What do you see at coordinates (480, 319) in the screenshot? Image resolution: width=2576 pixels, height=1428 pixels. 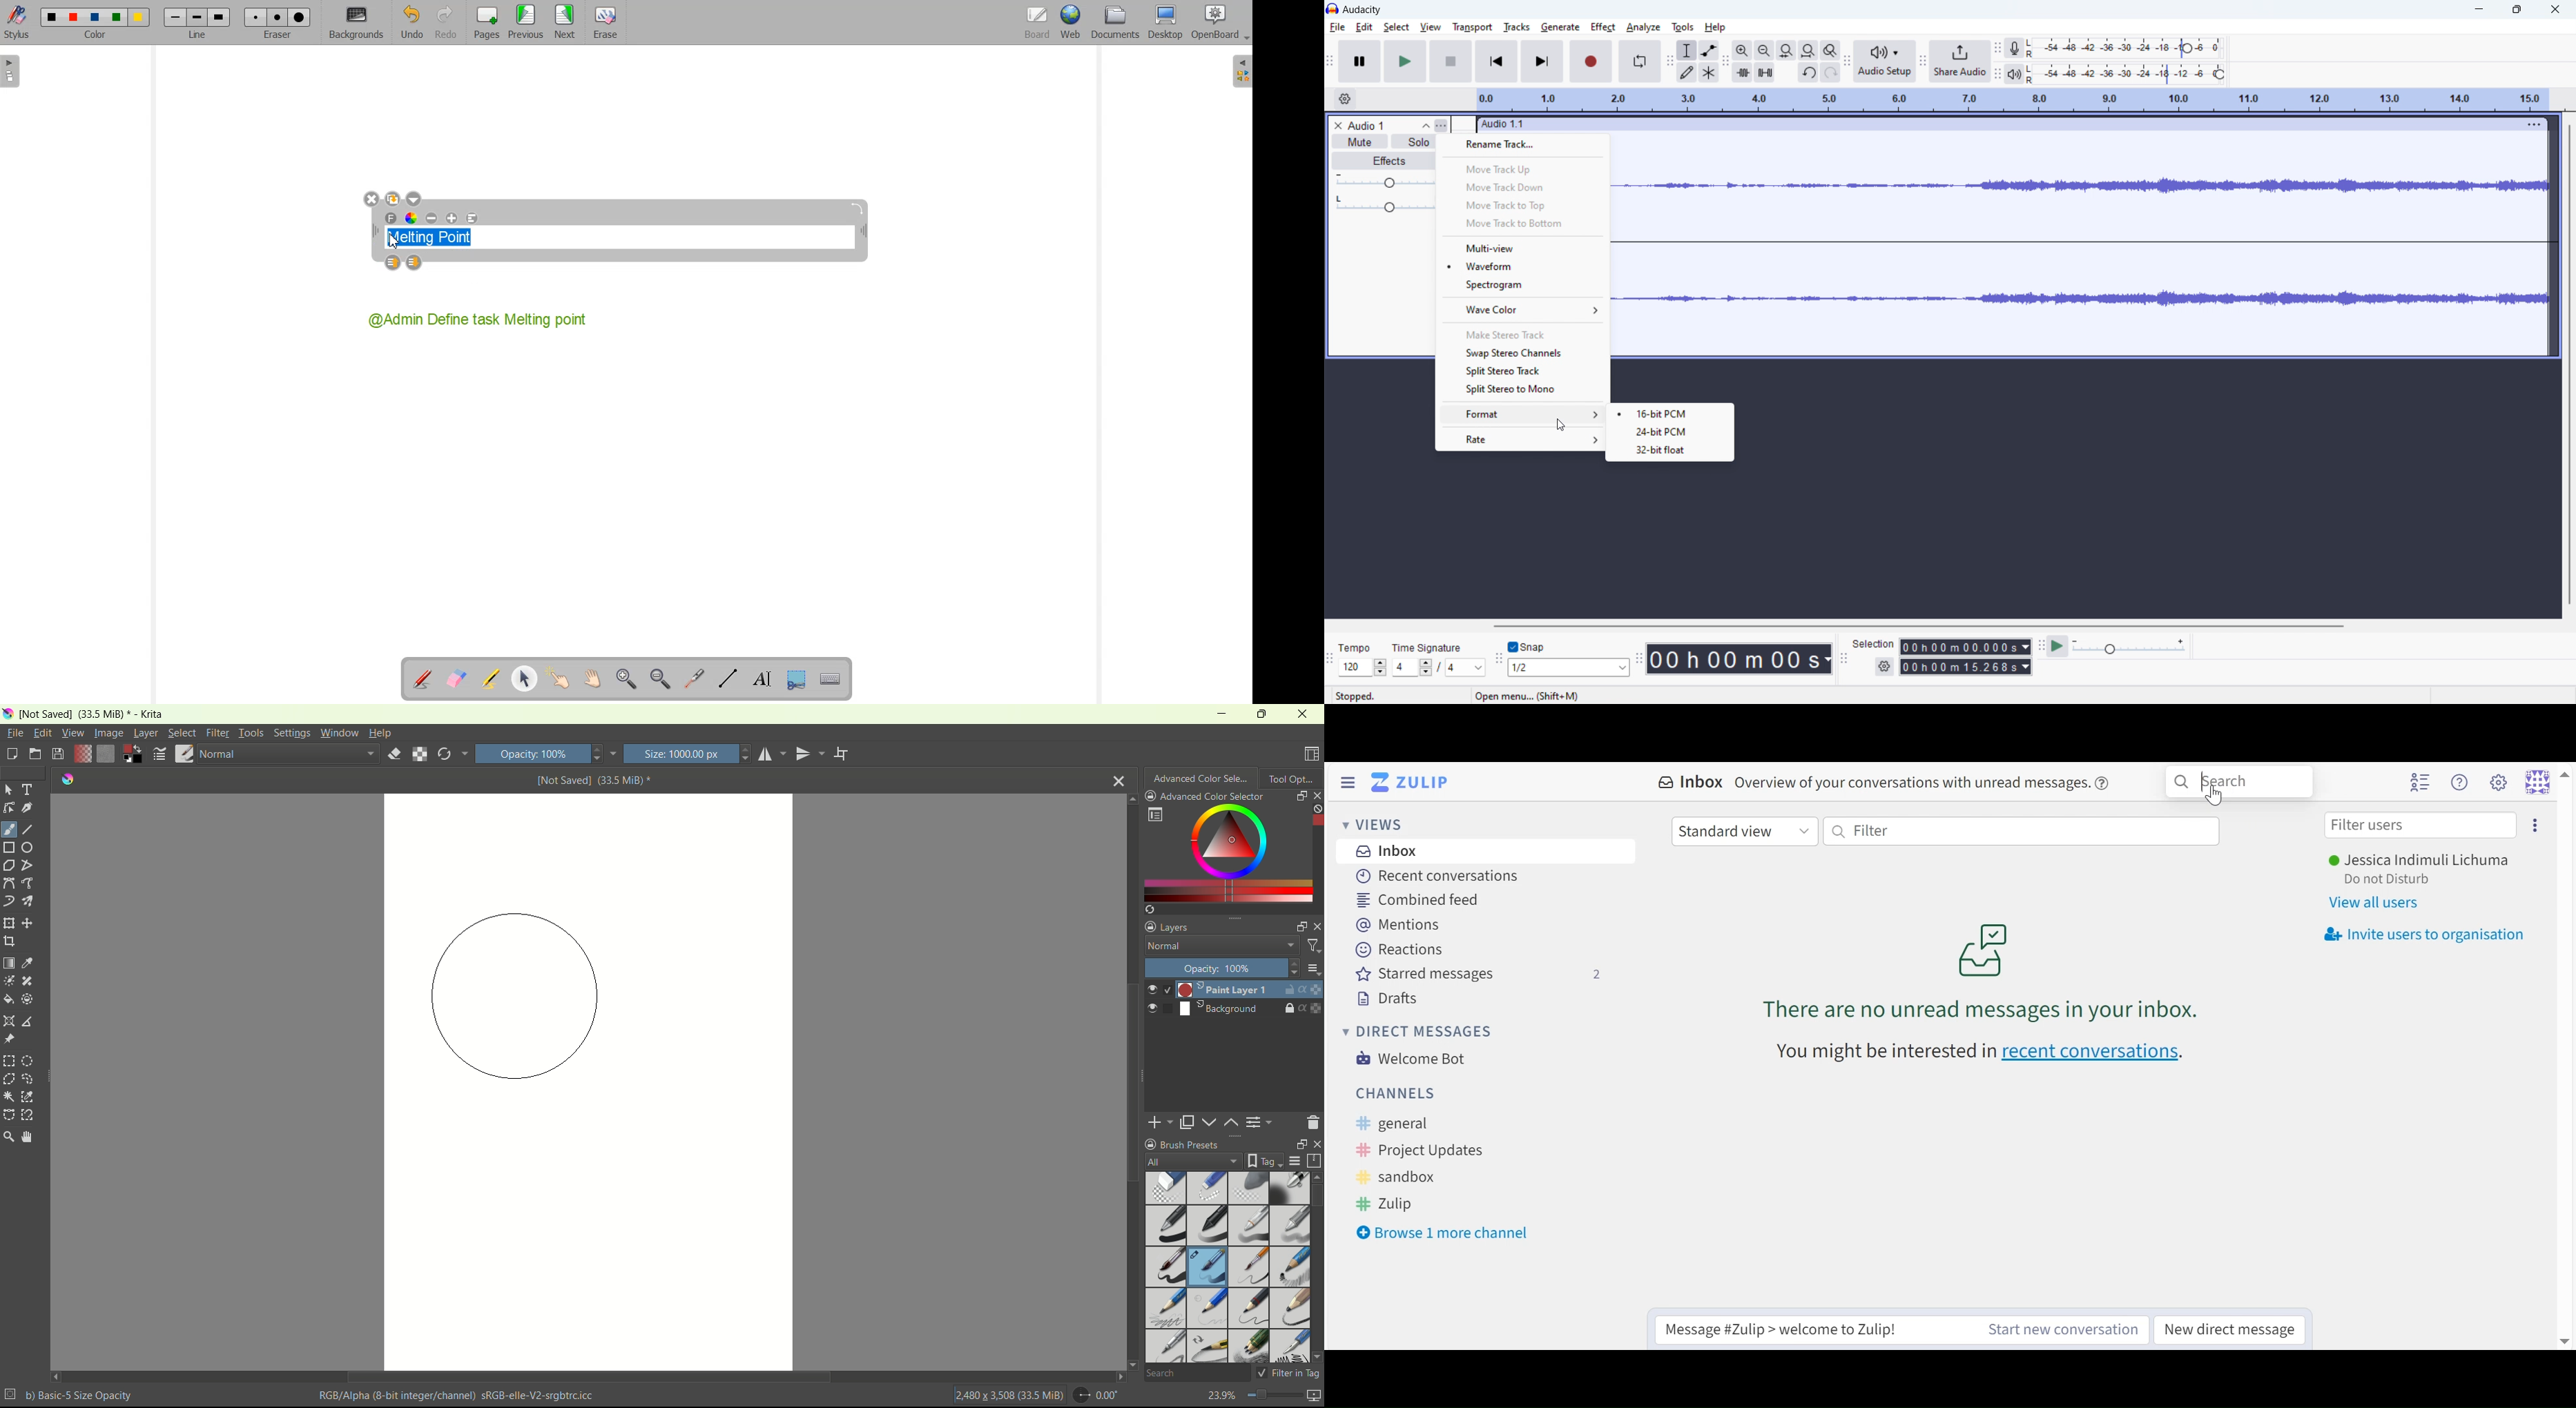 I see `@Admin Define task Melting point` at bounding box center [480, 319].